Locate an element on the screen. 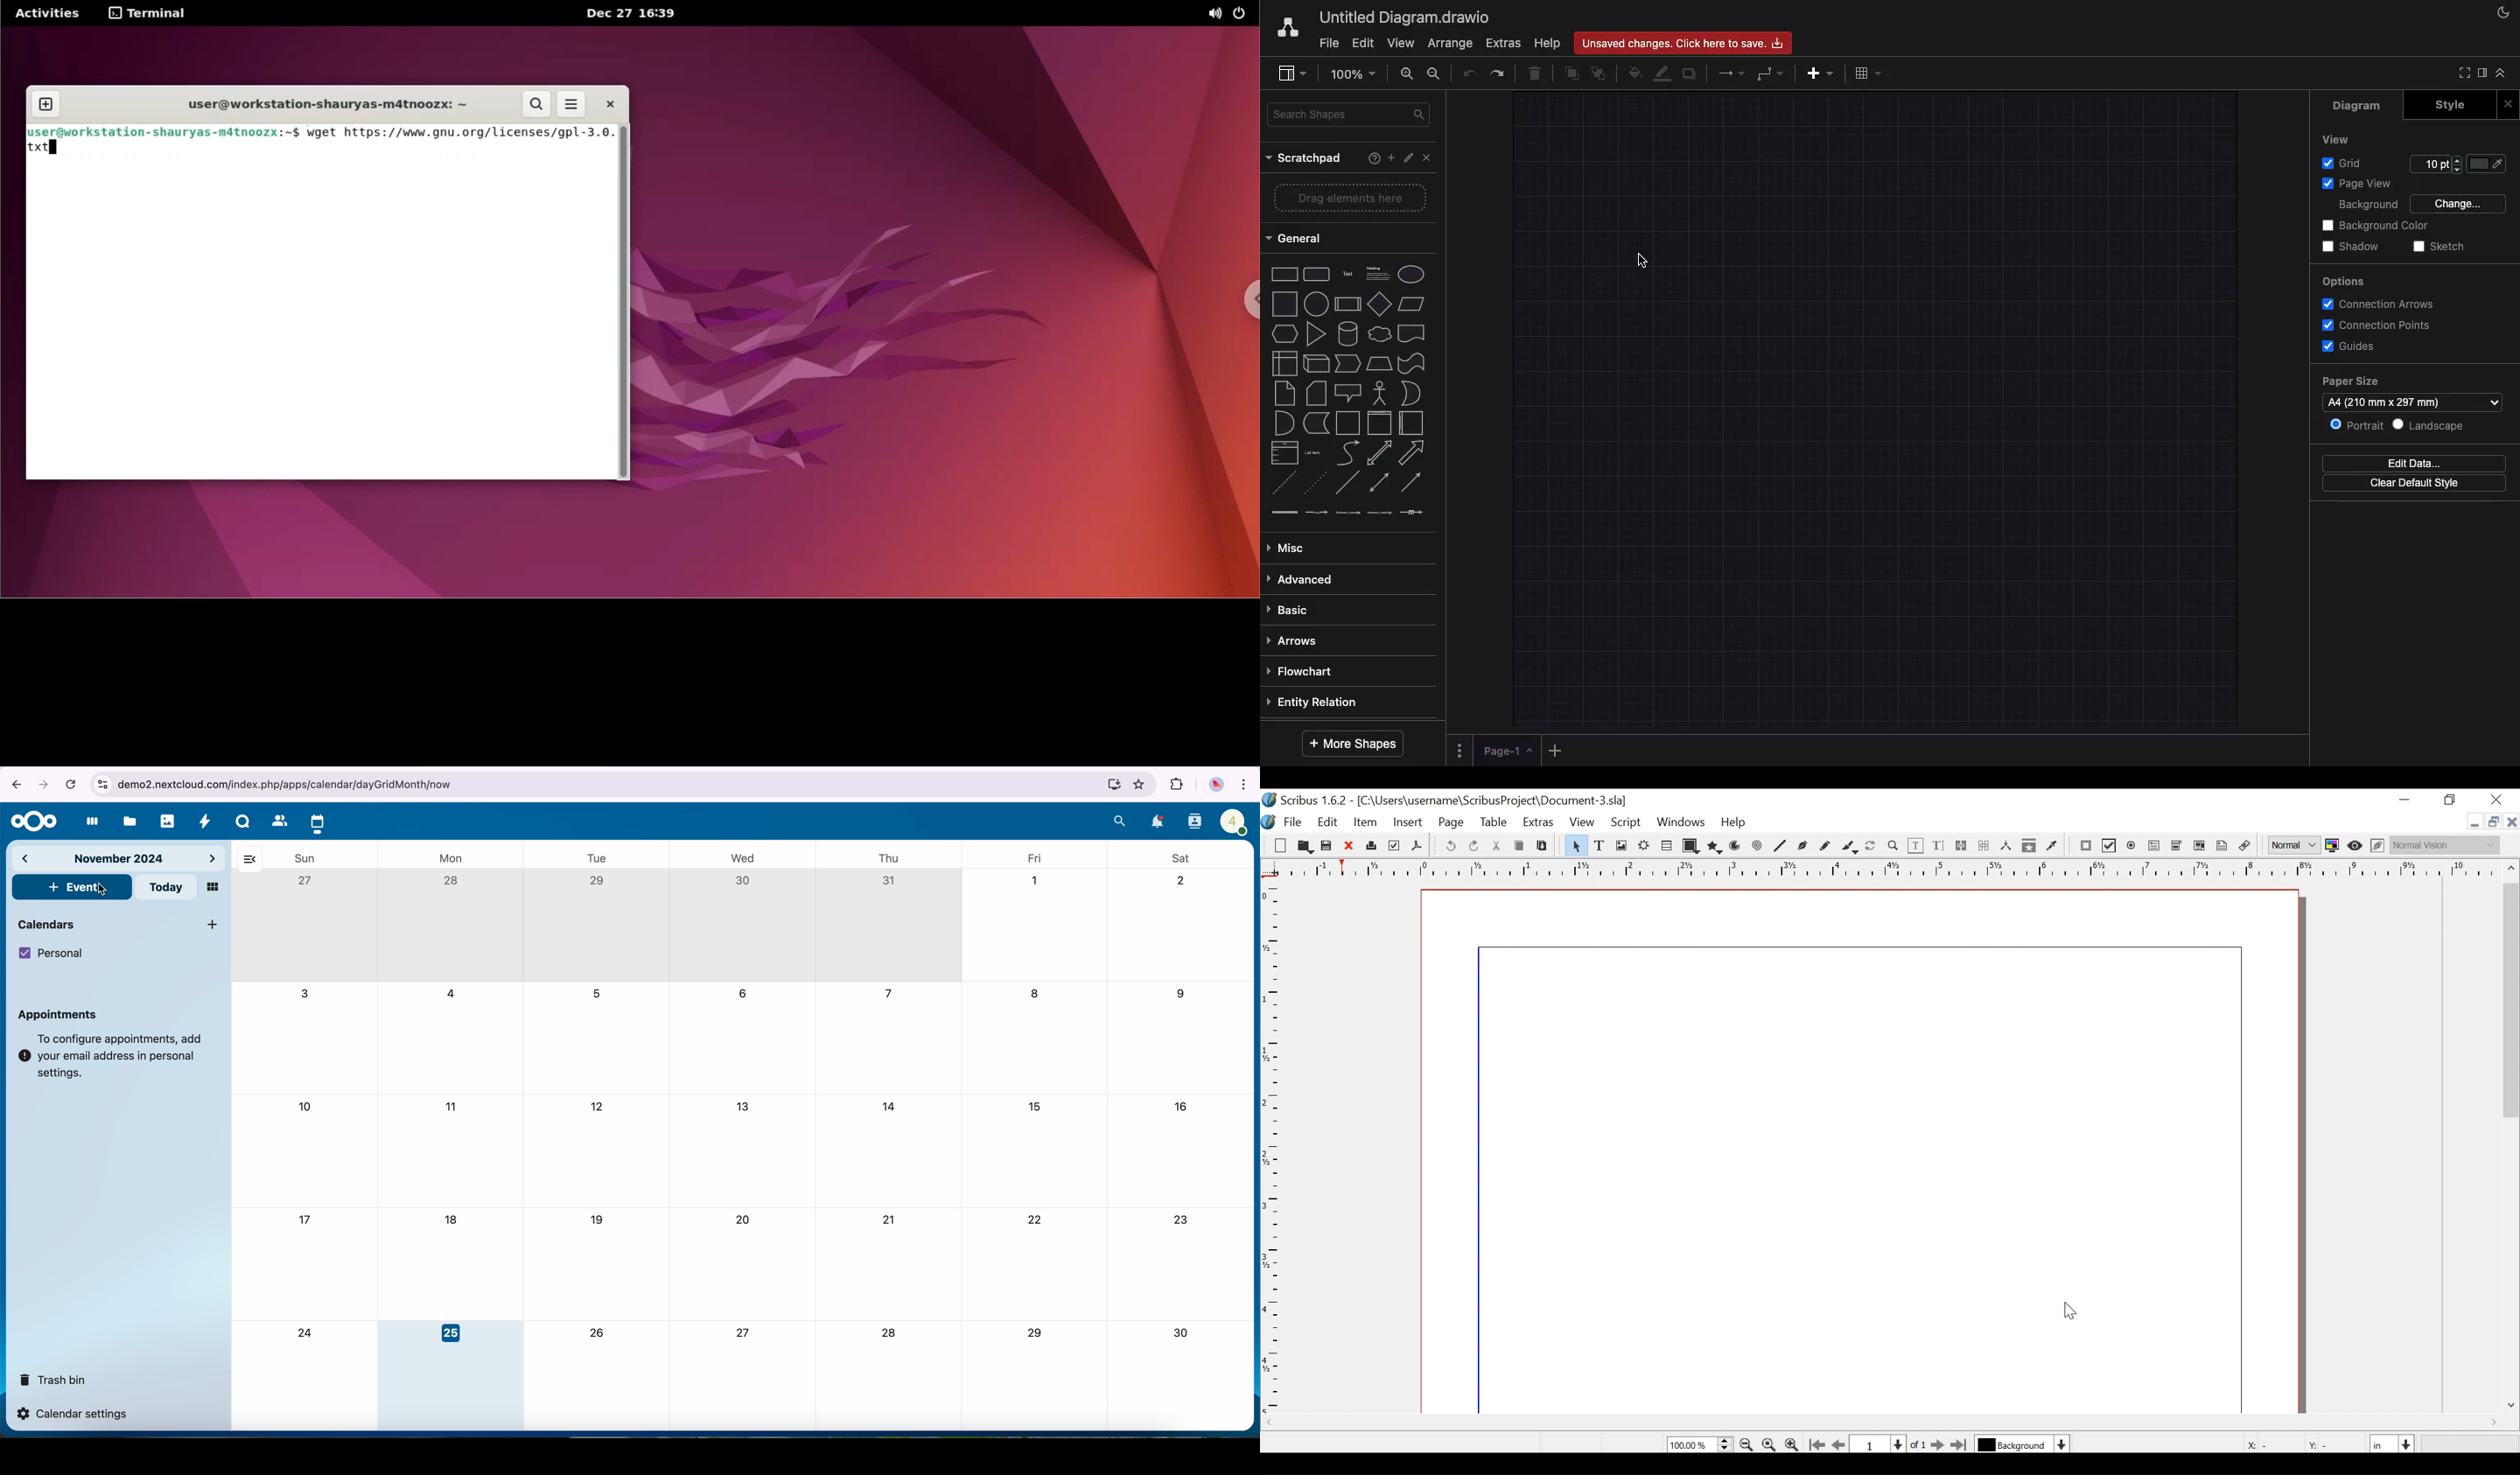  Zoom in / out is located at coordinates (1893, 845).